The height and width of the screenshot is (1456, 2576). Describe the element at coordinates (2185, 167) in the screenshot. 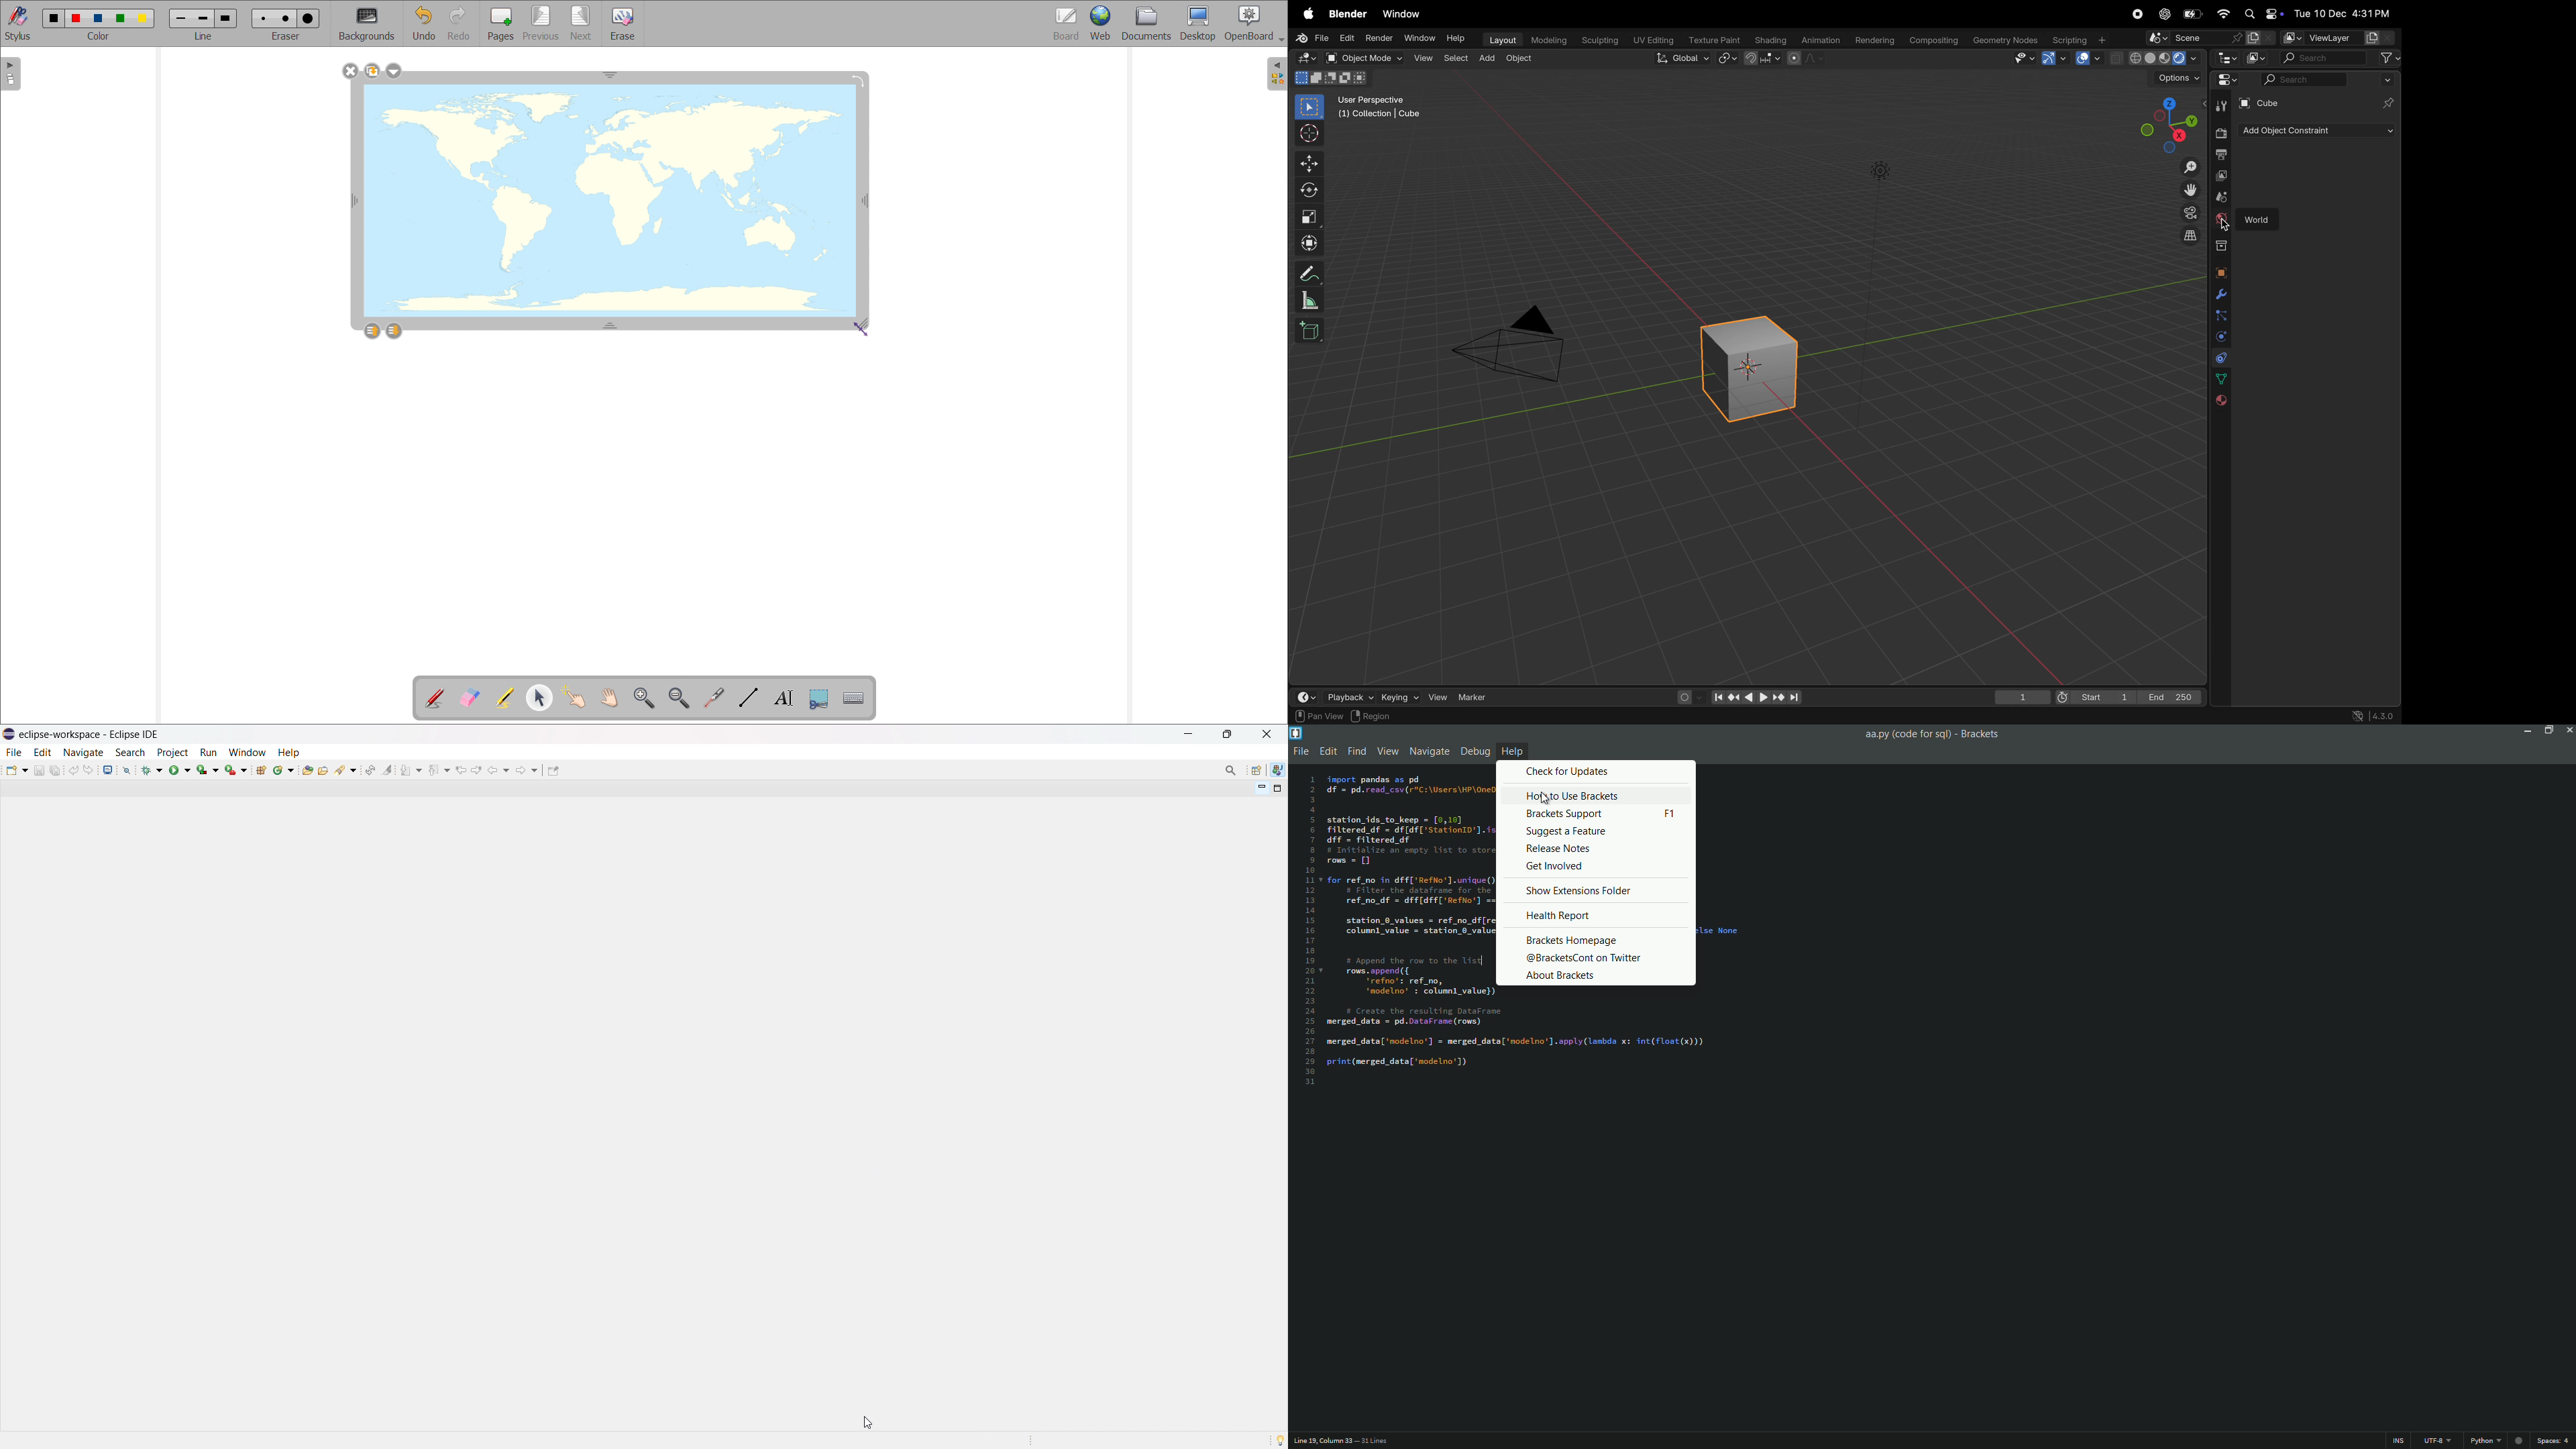

I see `zoom` at that location.